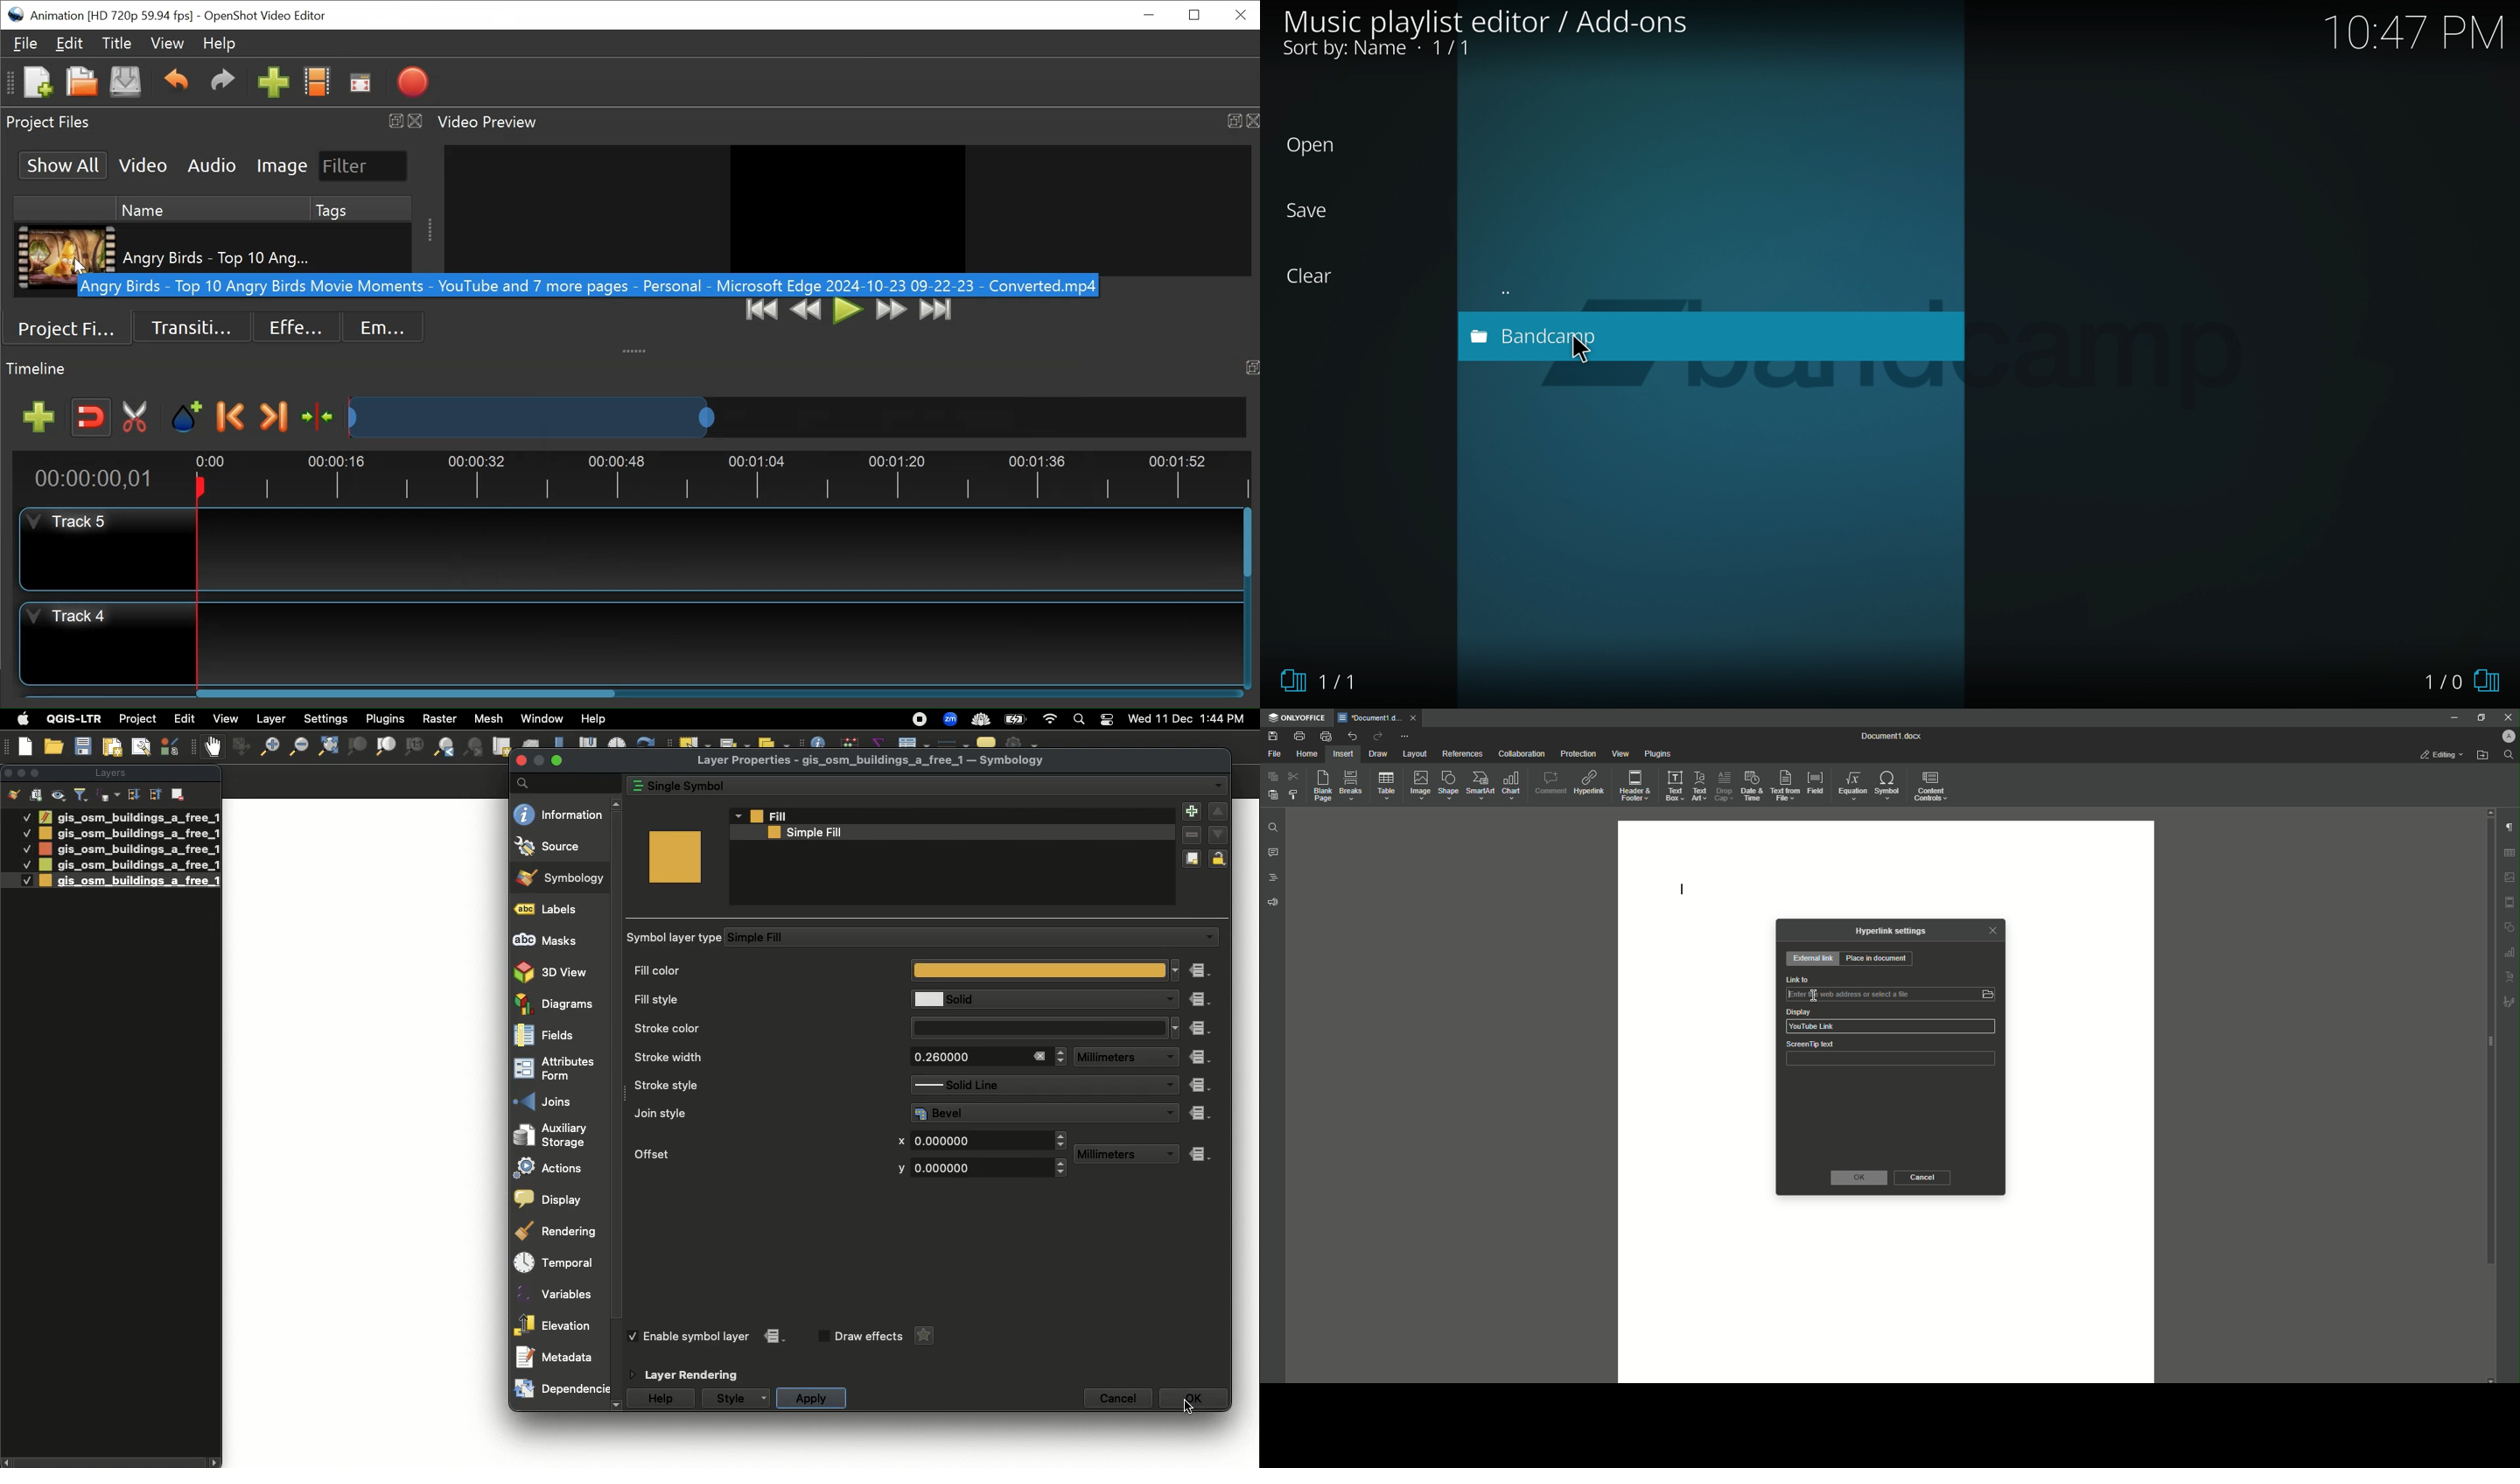  I want to click on Minimize, so click(2449, 717).